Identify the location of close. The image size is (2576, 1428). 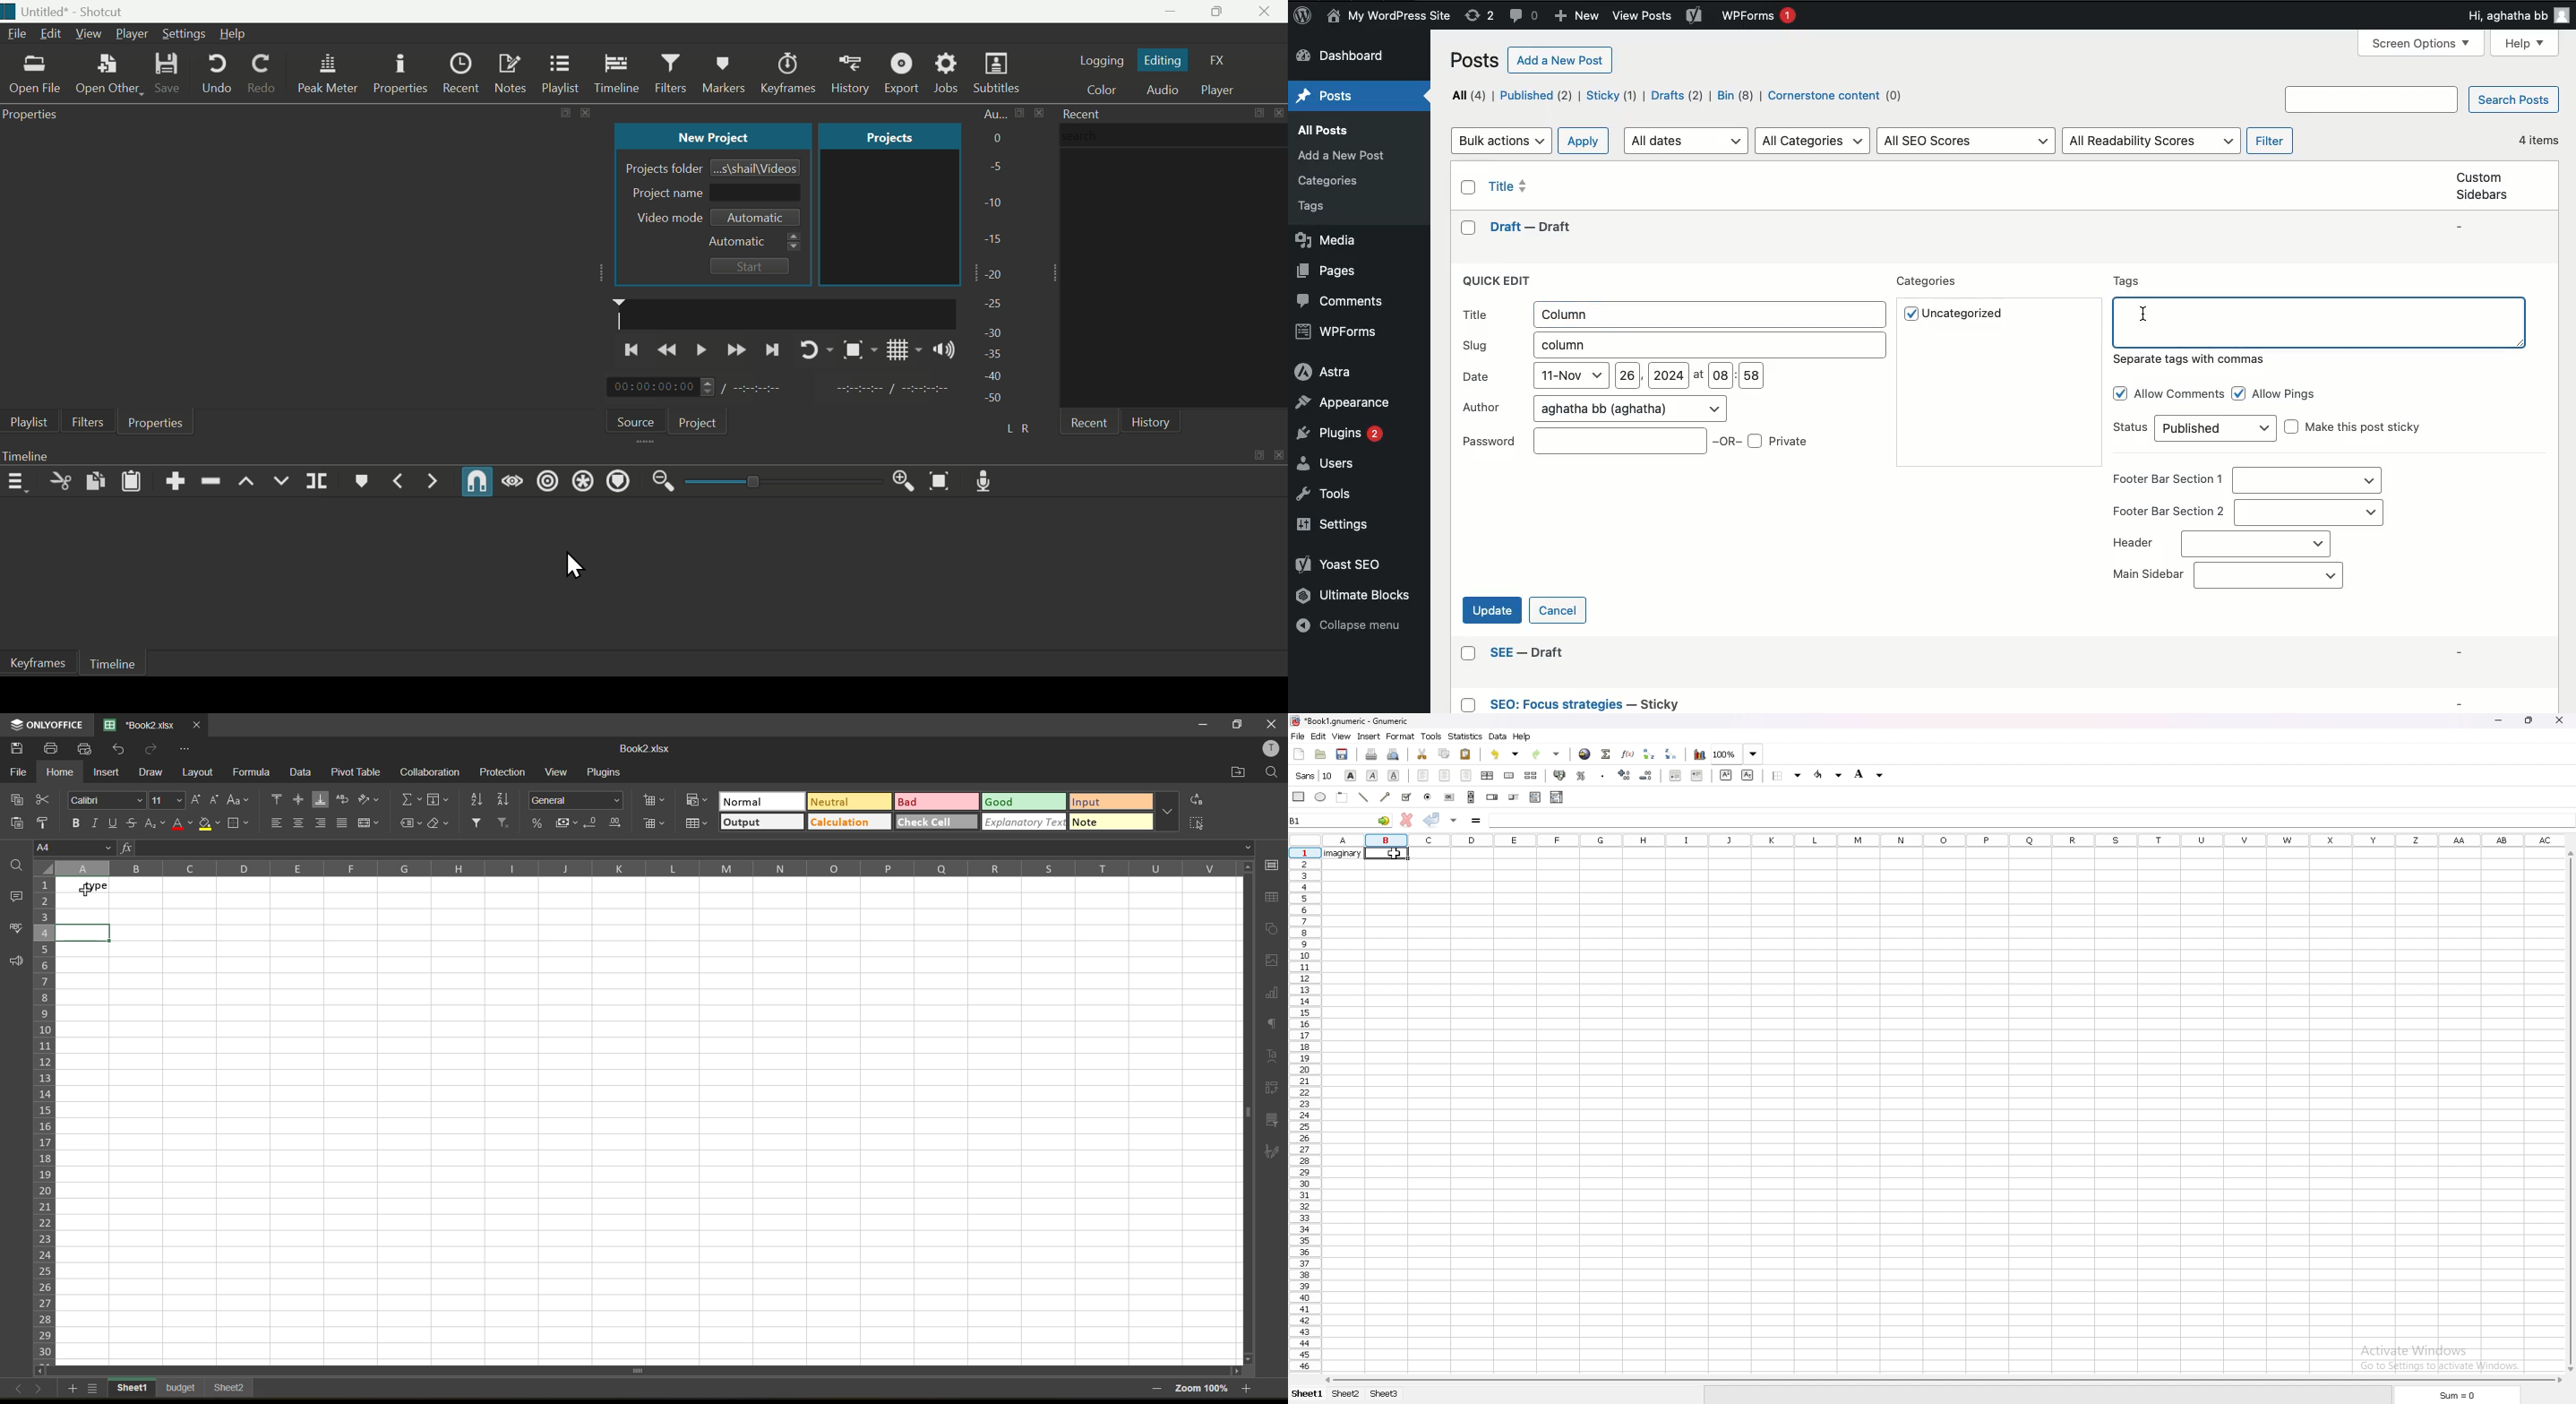
(1039, 112).